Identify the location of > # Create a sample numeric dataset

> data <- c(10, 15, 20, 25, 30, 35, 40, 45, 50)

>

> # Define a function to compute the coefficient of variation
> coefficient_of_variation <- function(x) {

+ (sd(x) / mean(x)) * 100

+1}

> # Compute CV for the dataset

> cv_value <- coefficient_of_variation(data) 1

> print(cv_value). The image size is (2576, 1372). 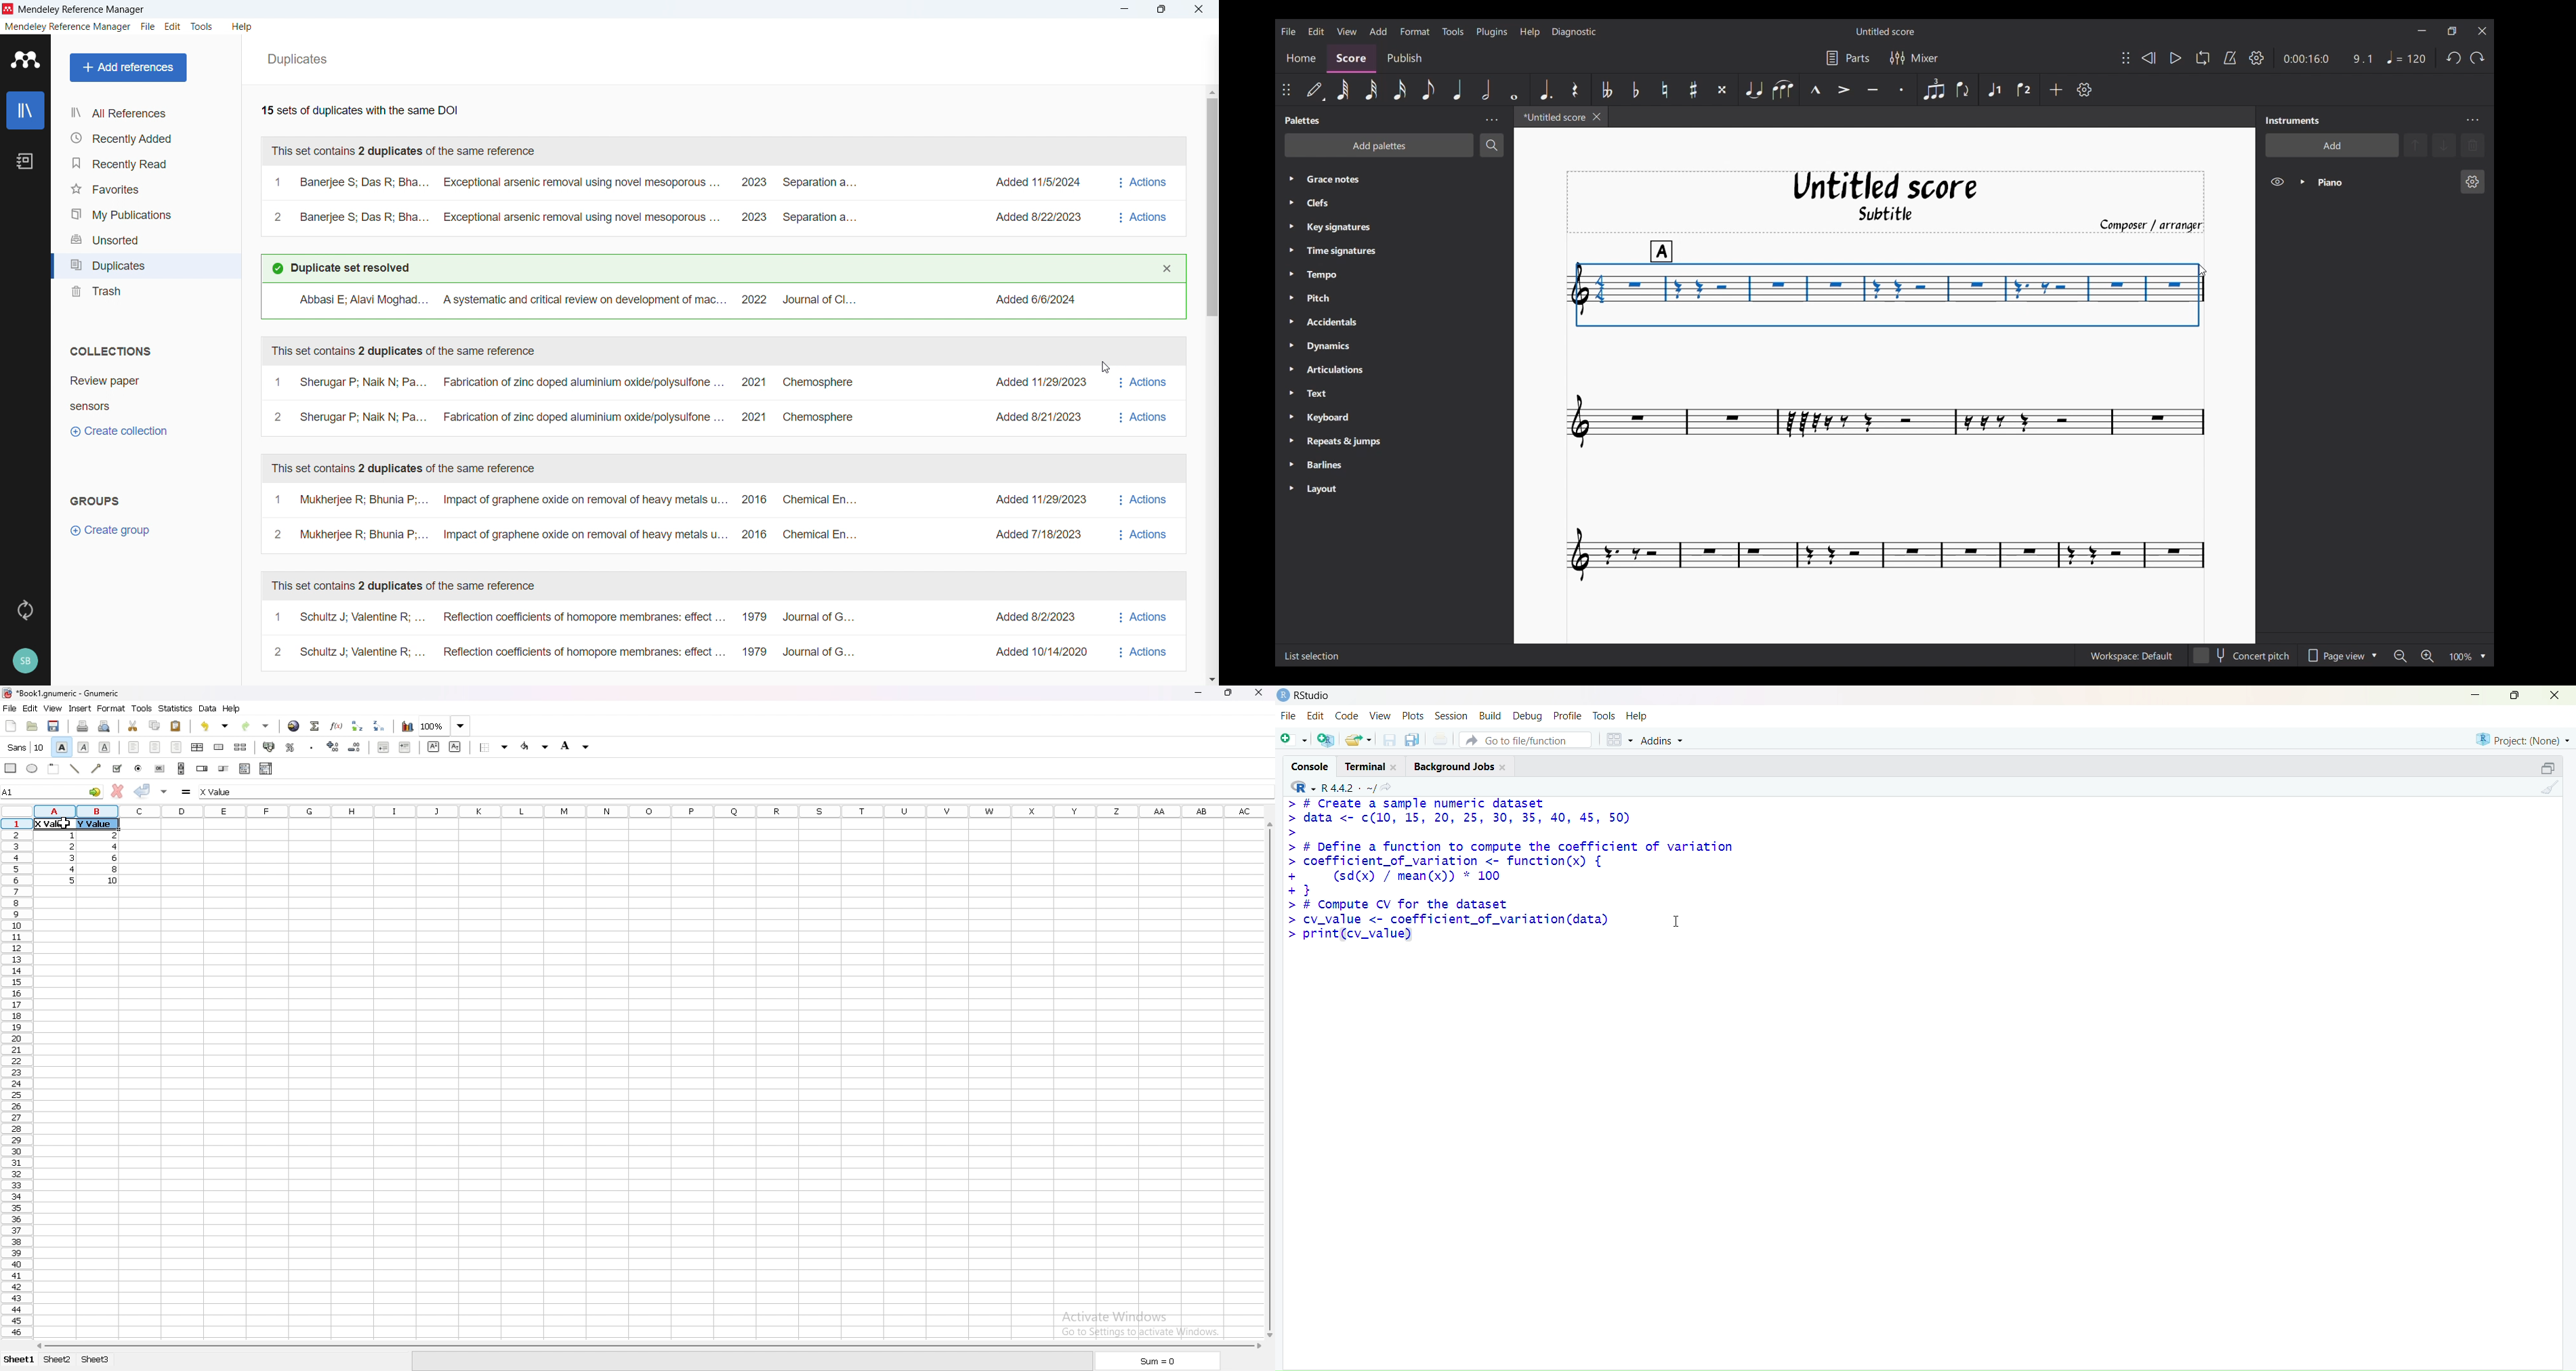
(1515, 873).